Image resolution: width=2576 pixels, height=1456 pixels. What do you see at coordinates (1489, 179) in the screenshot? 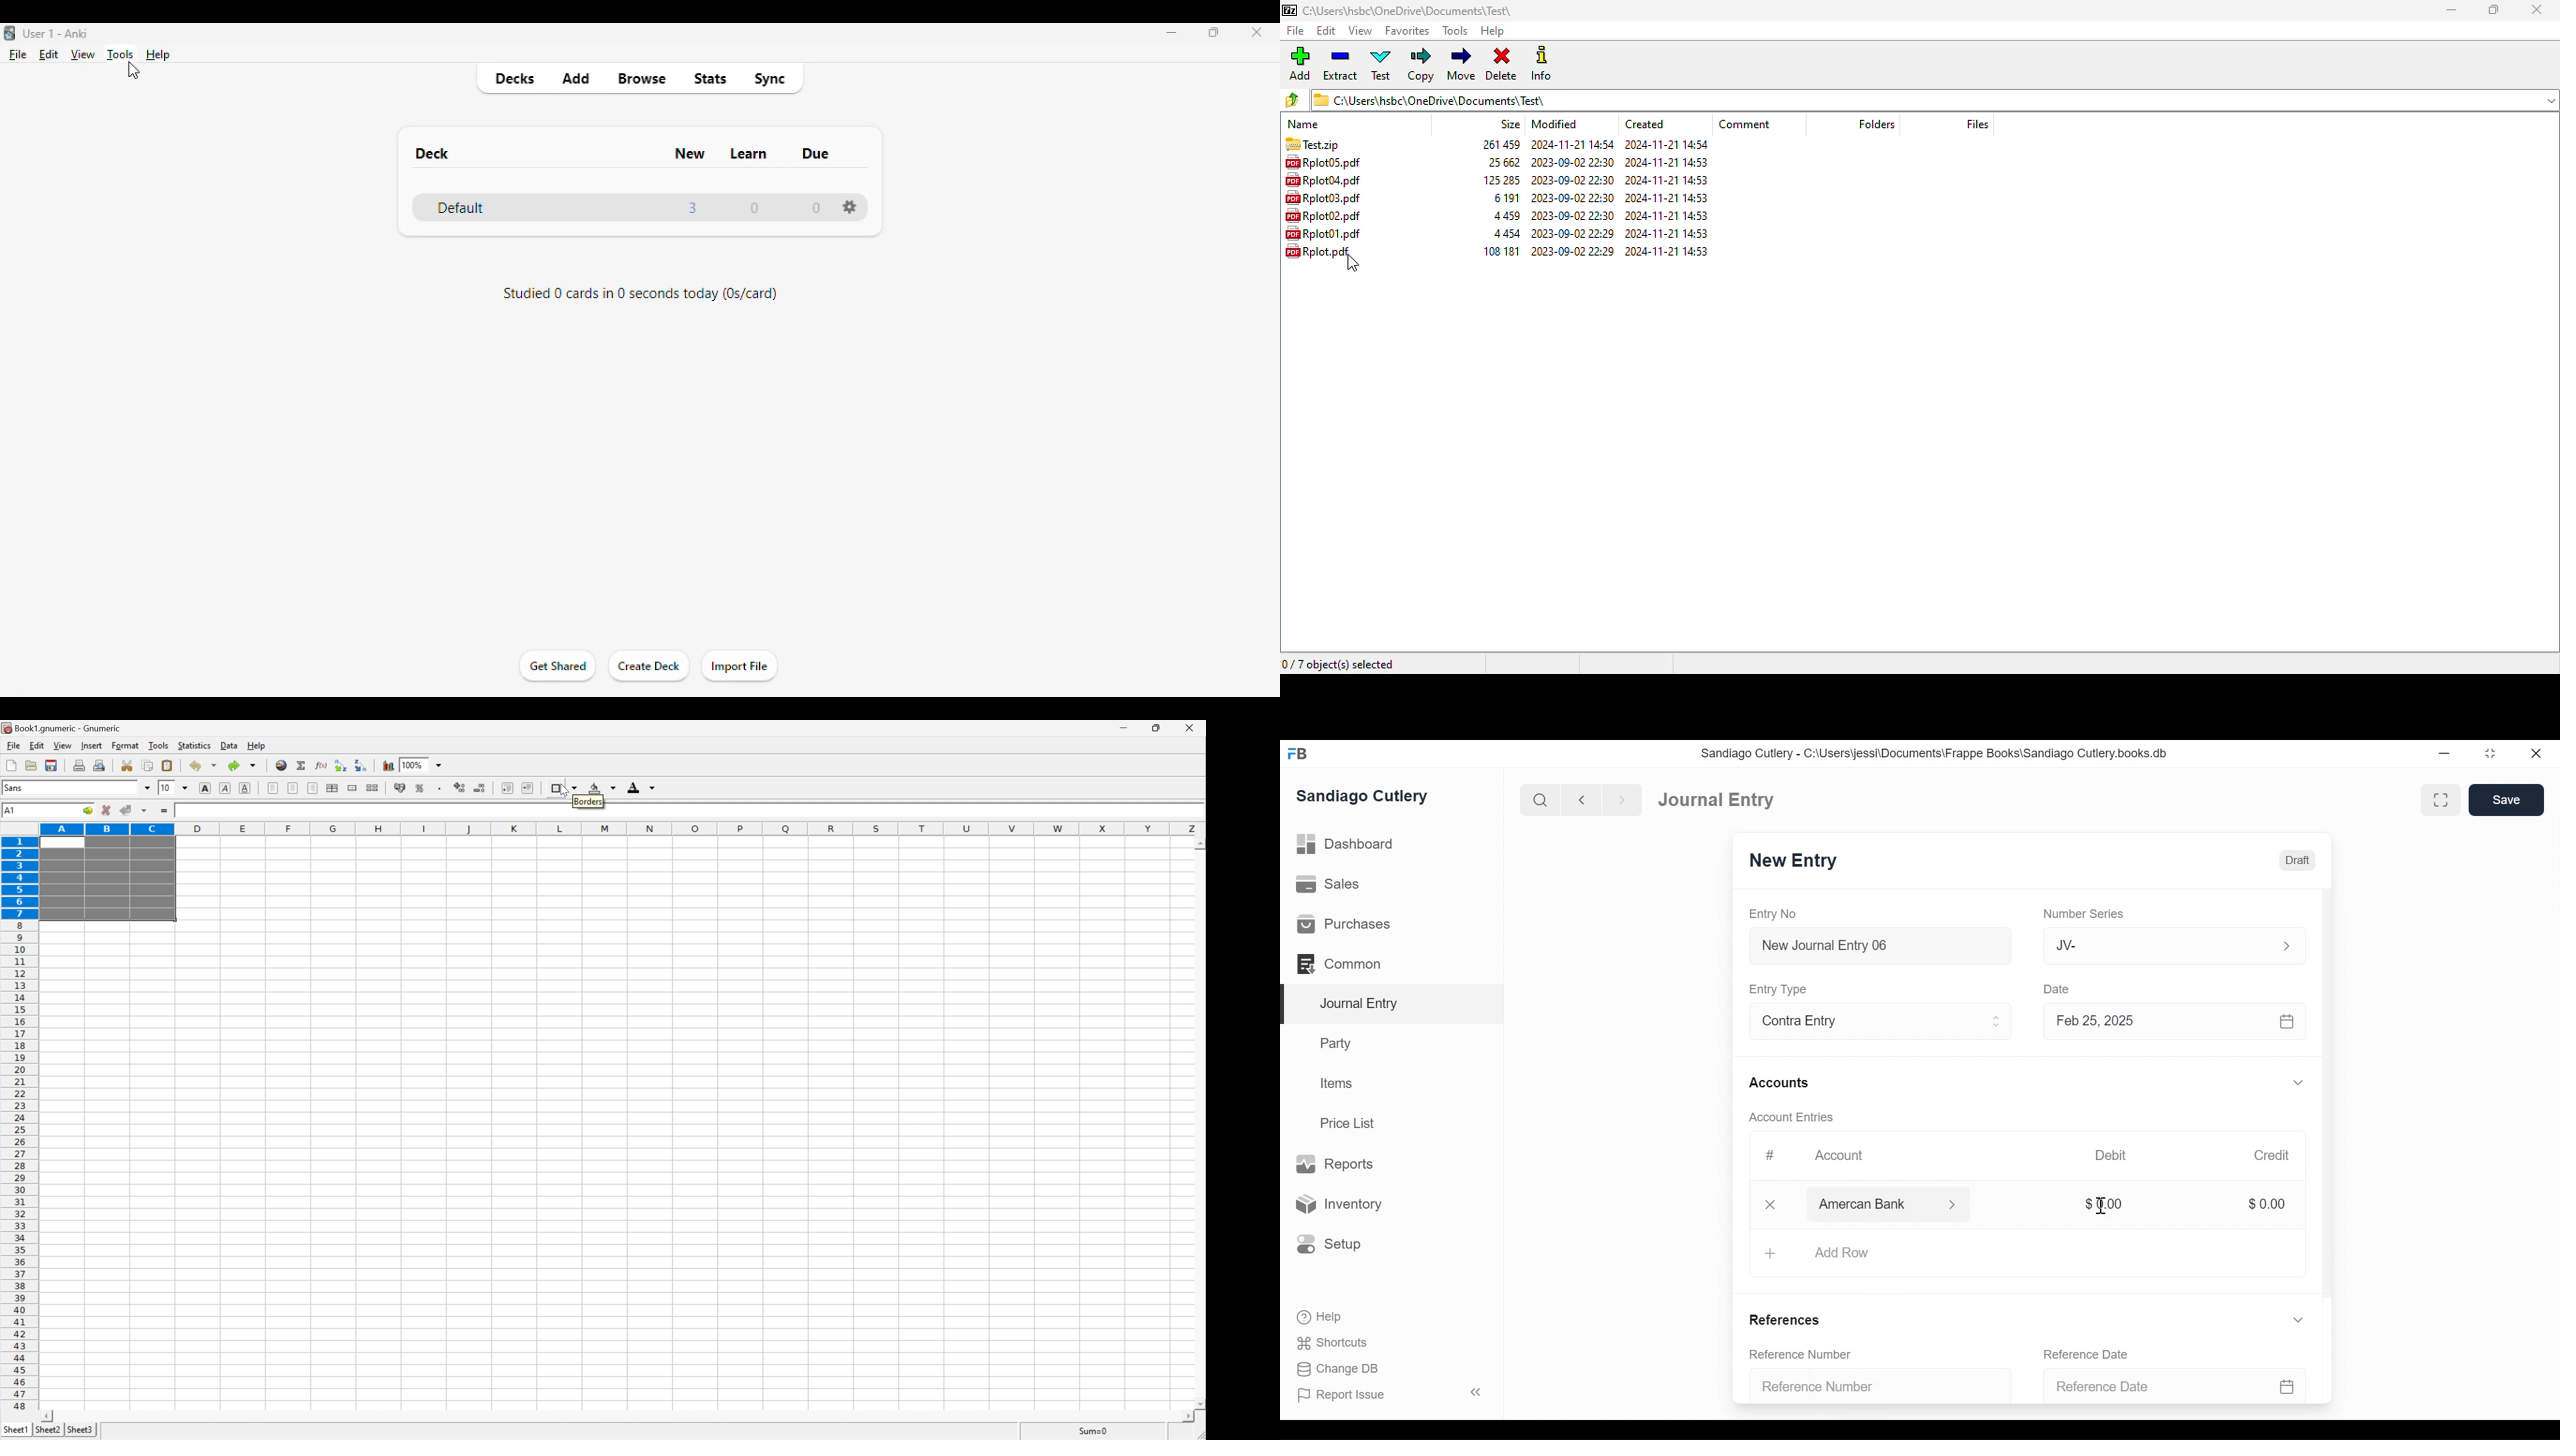
I see `125285` at bounding box center [1489, 179].